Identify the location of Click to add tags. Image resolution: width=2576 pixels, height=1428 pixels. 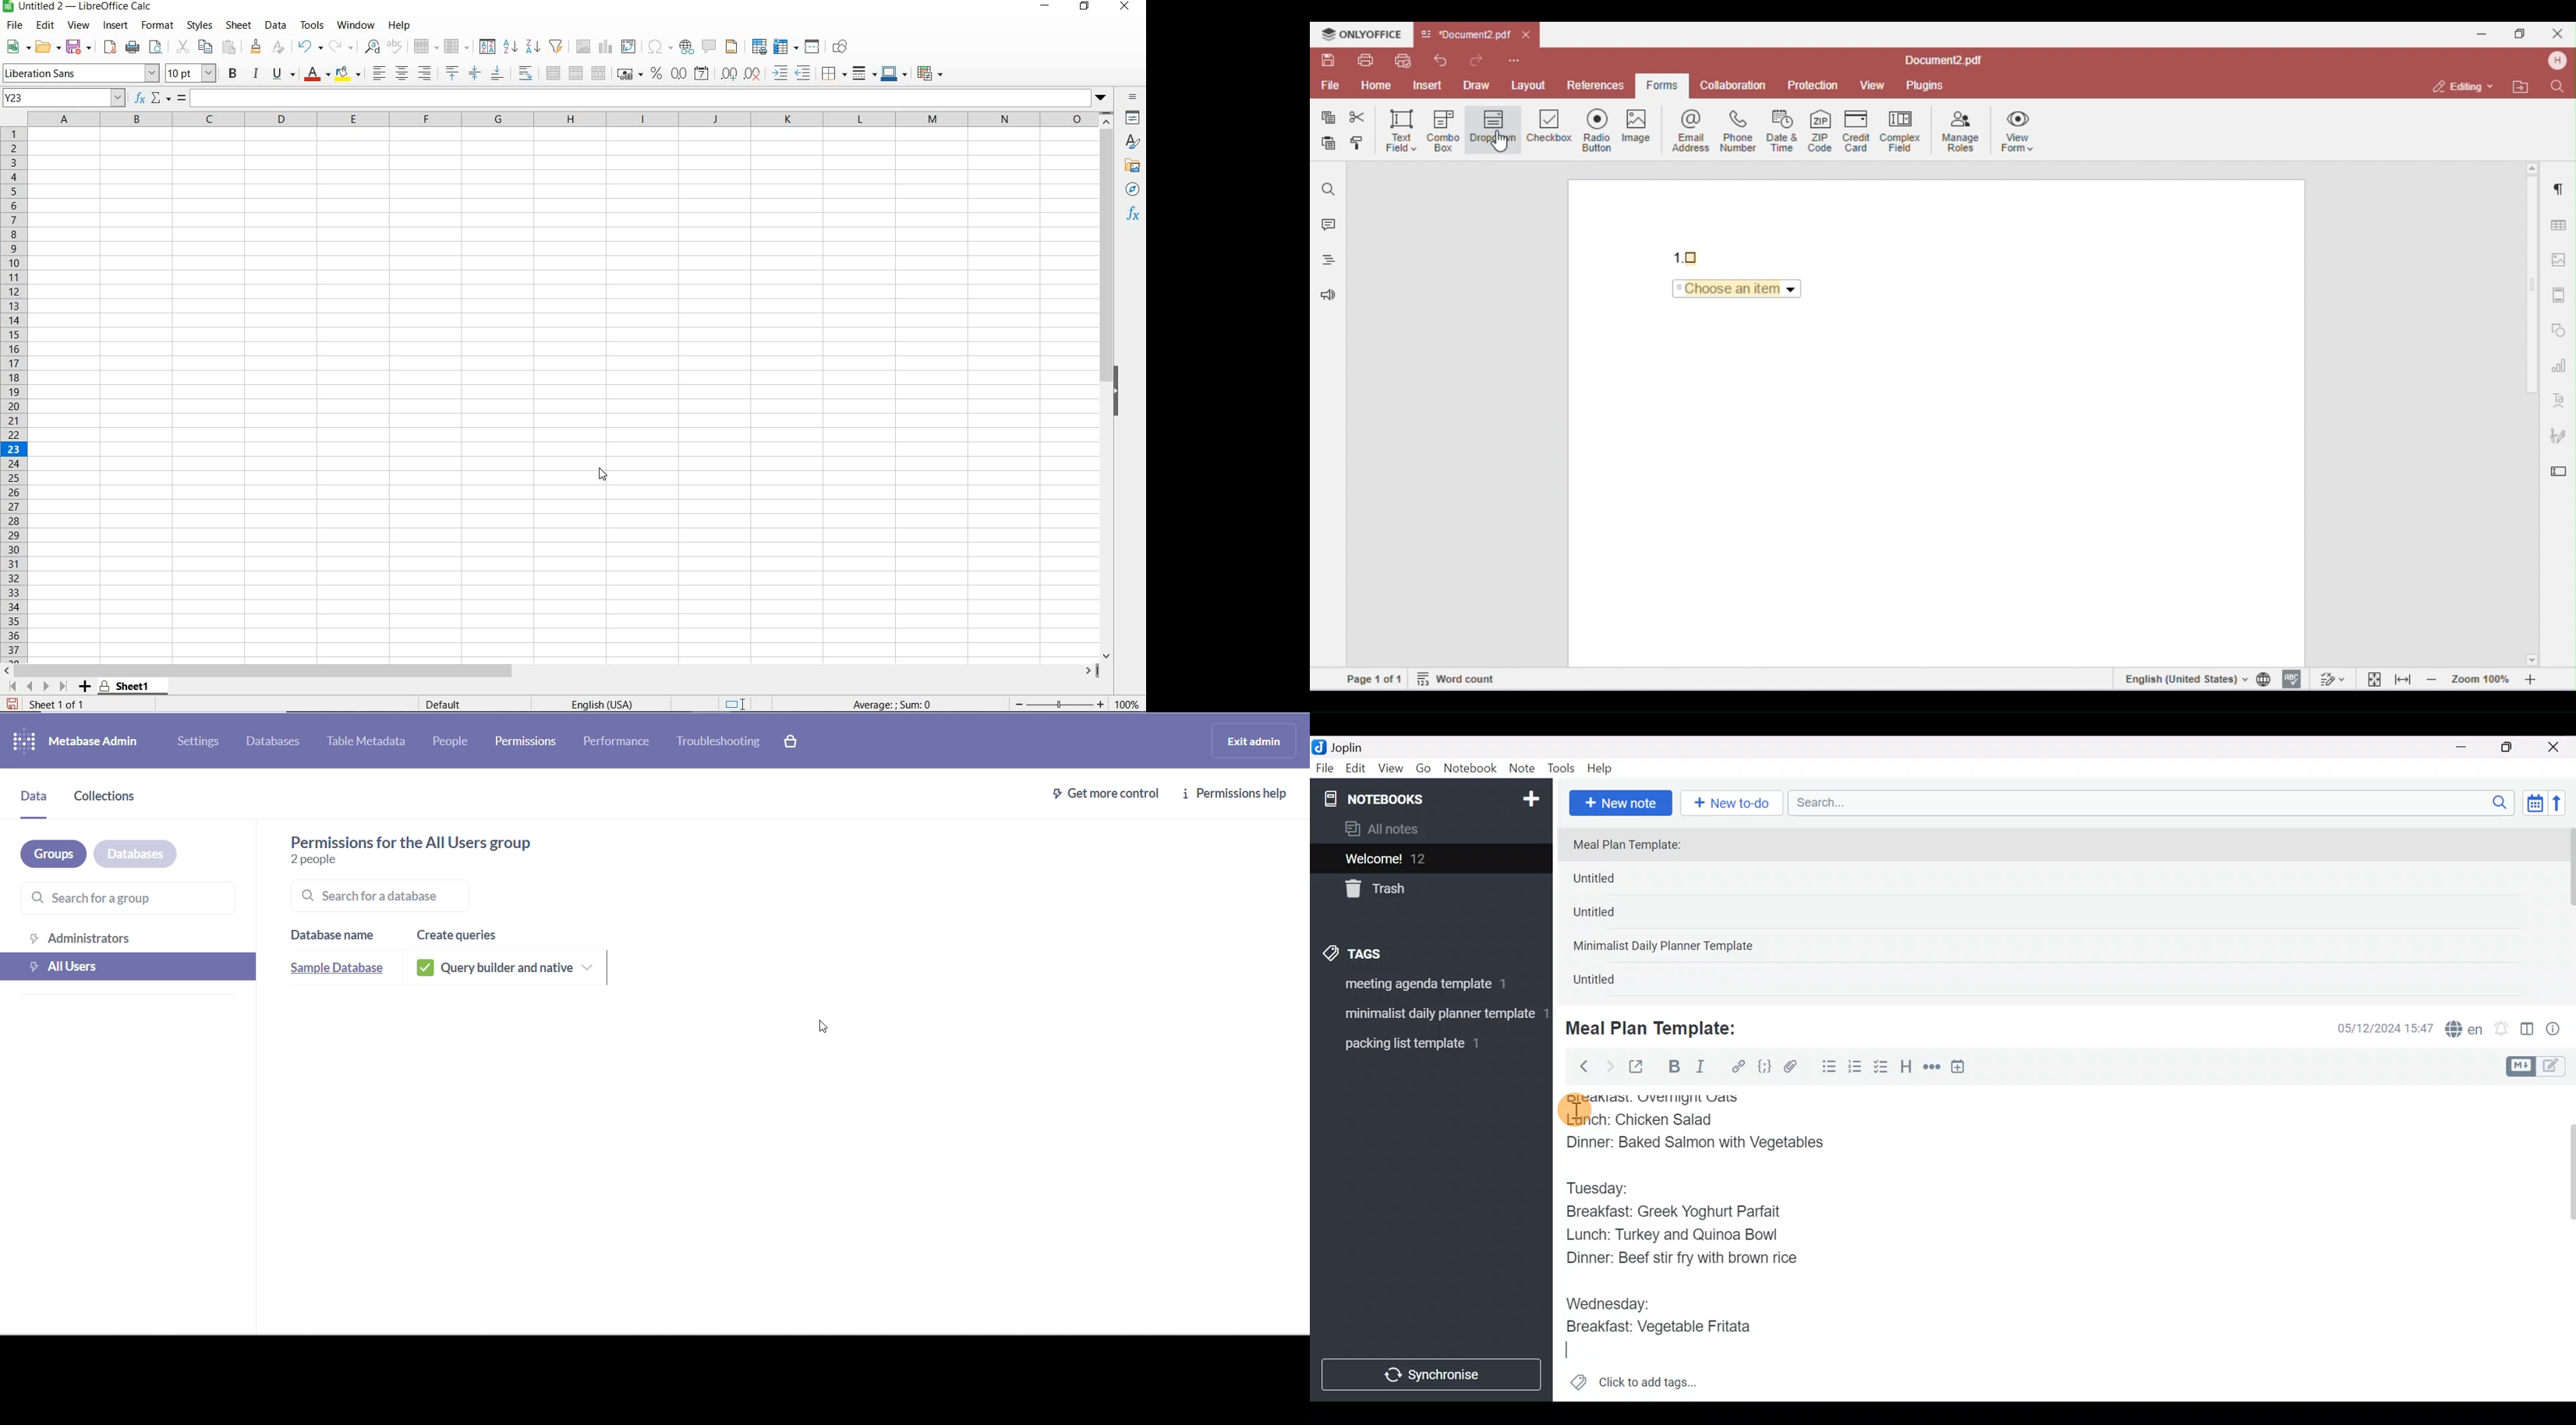
(1633, 1387).